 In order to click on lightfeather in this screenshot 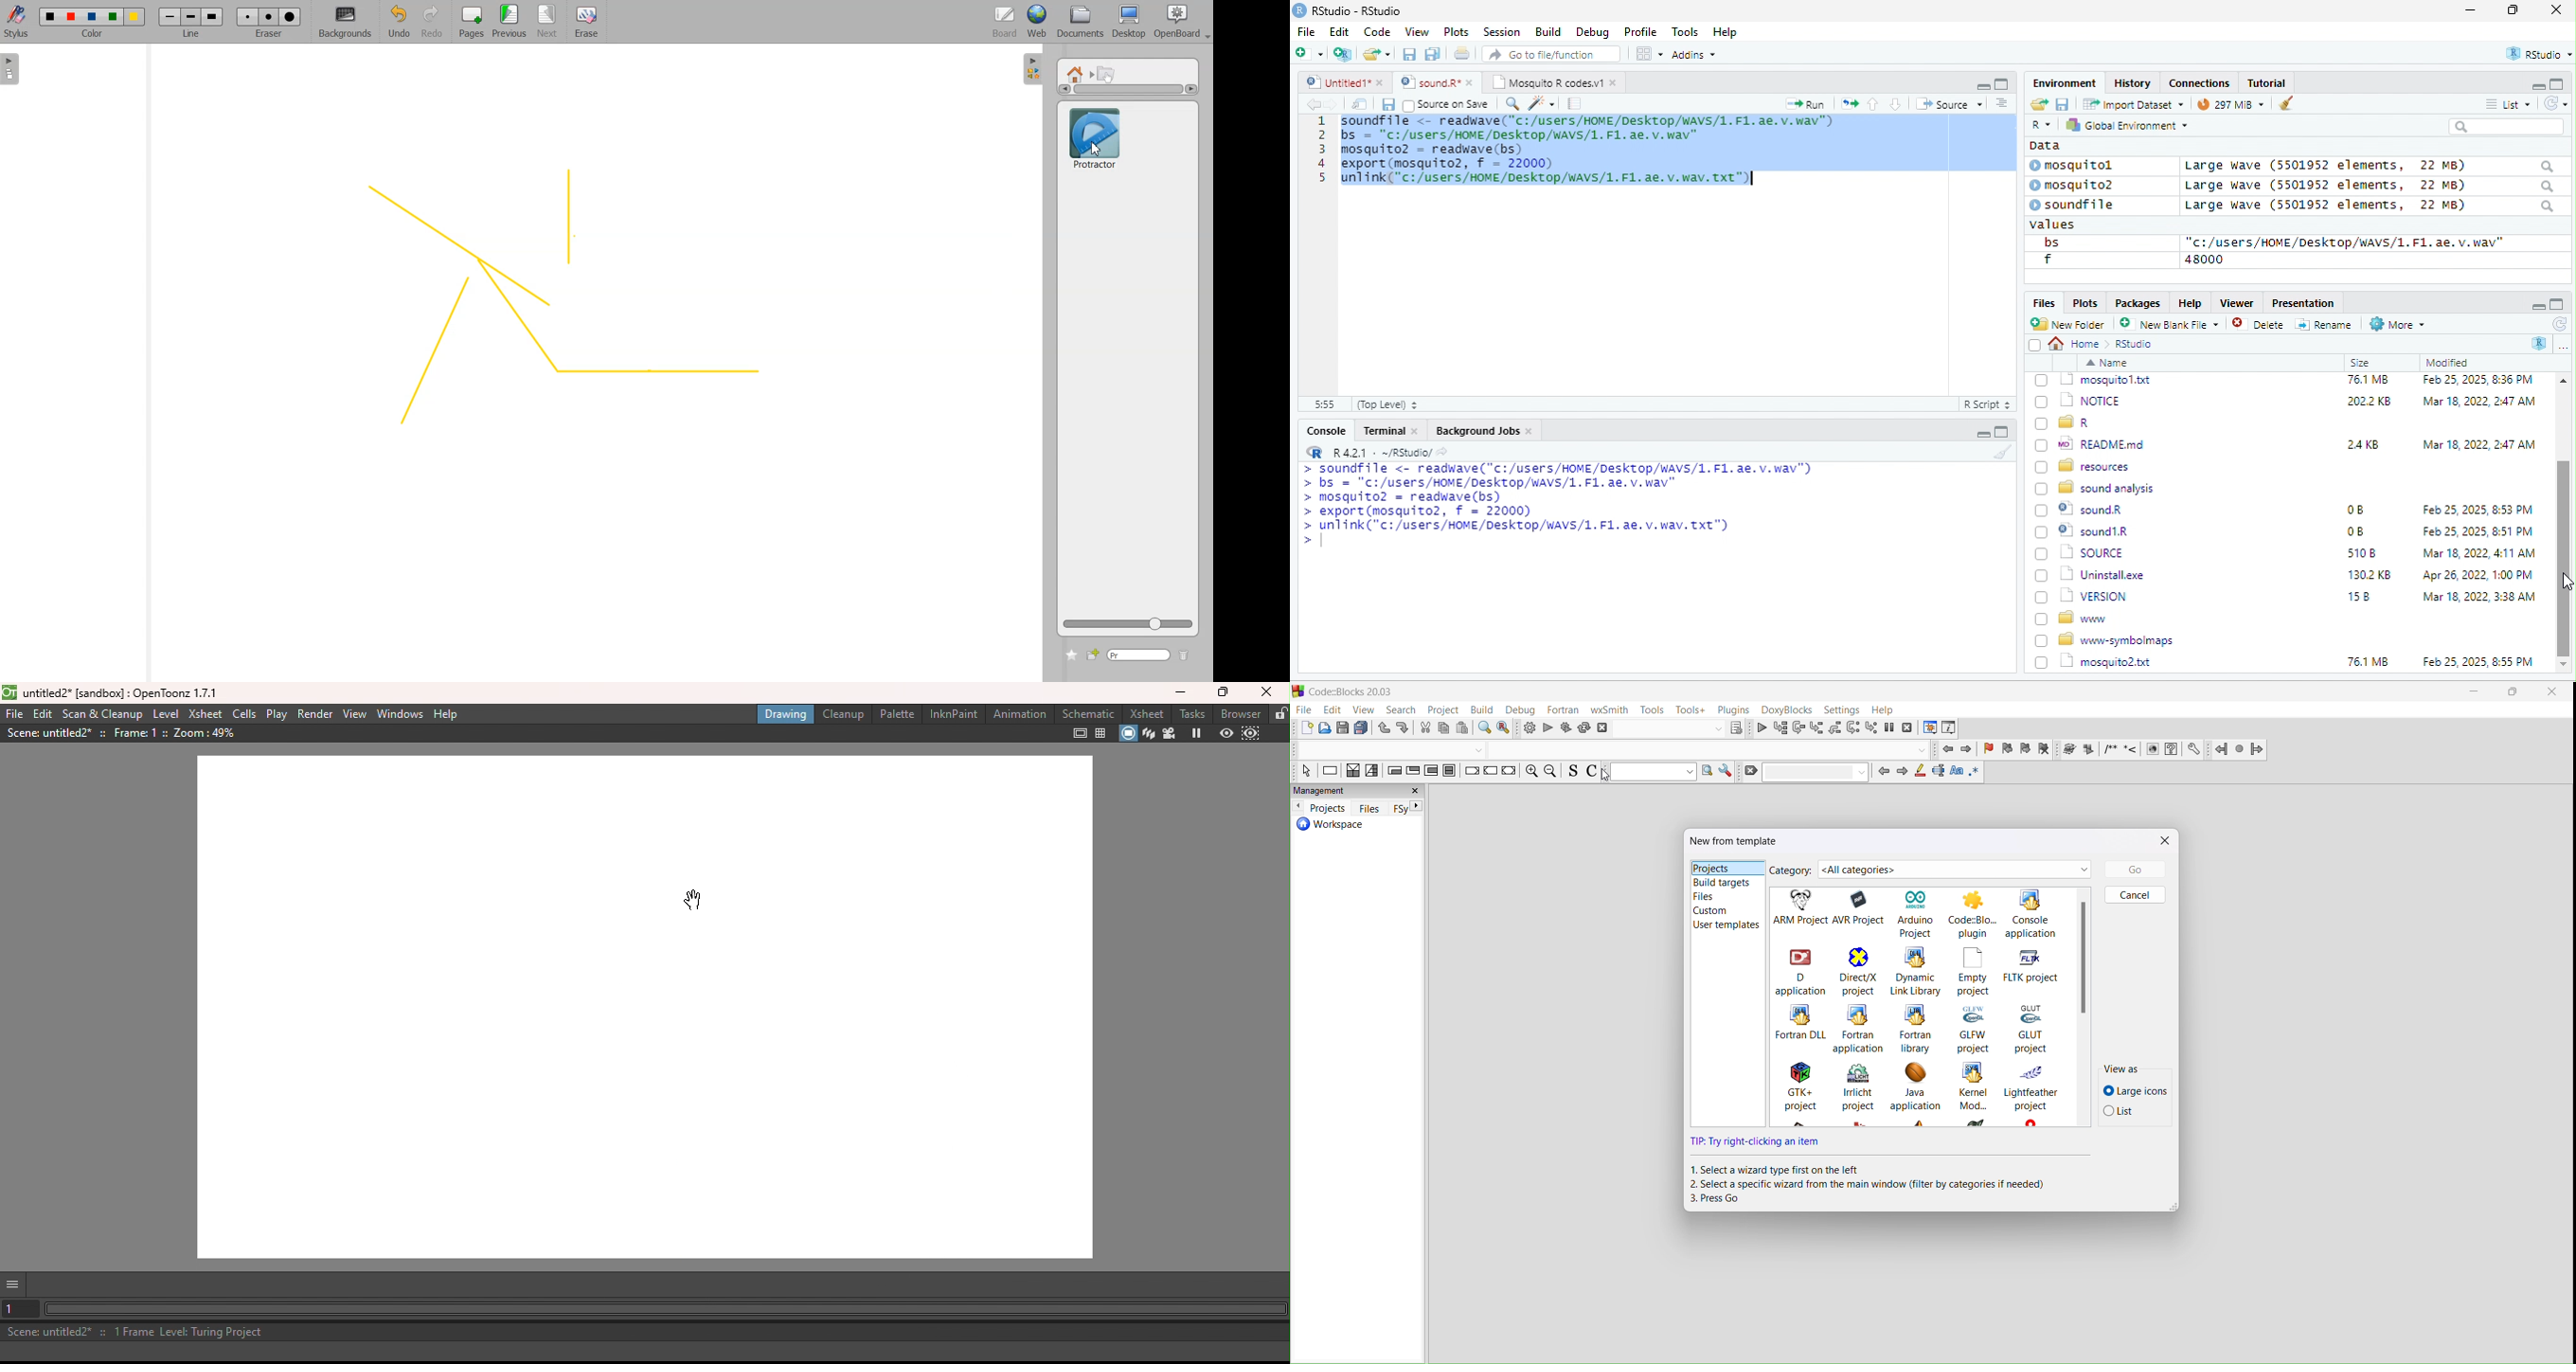, I will do `click(2033, 1094)`.